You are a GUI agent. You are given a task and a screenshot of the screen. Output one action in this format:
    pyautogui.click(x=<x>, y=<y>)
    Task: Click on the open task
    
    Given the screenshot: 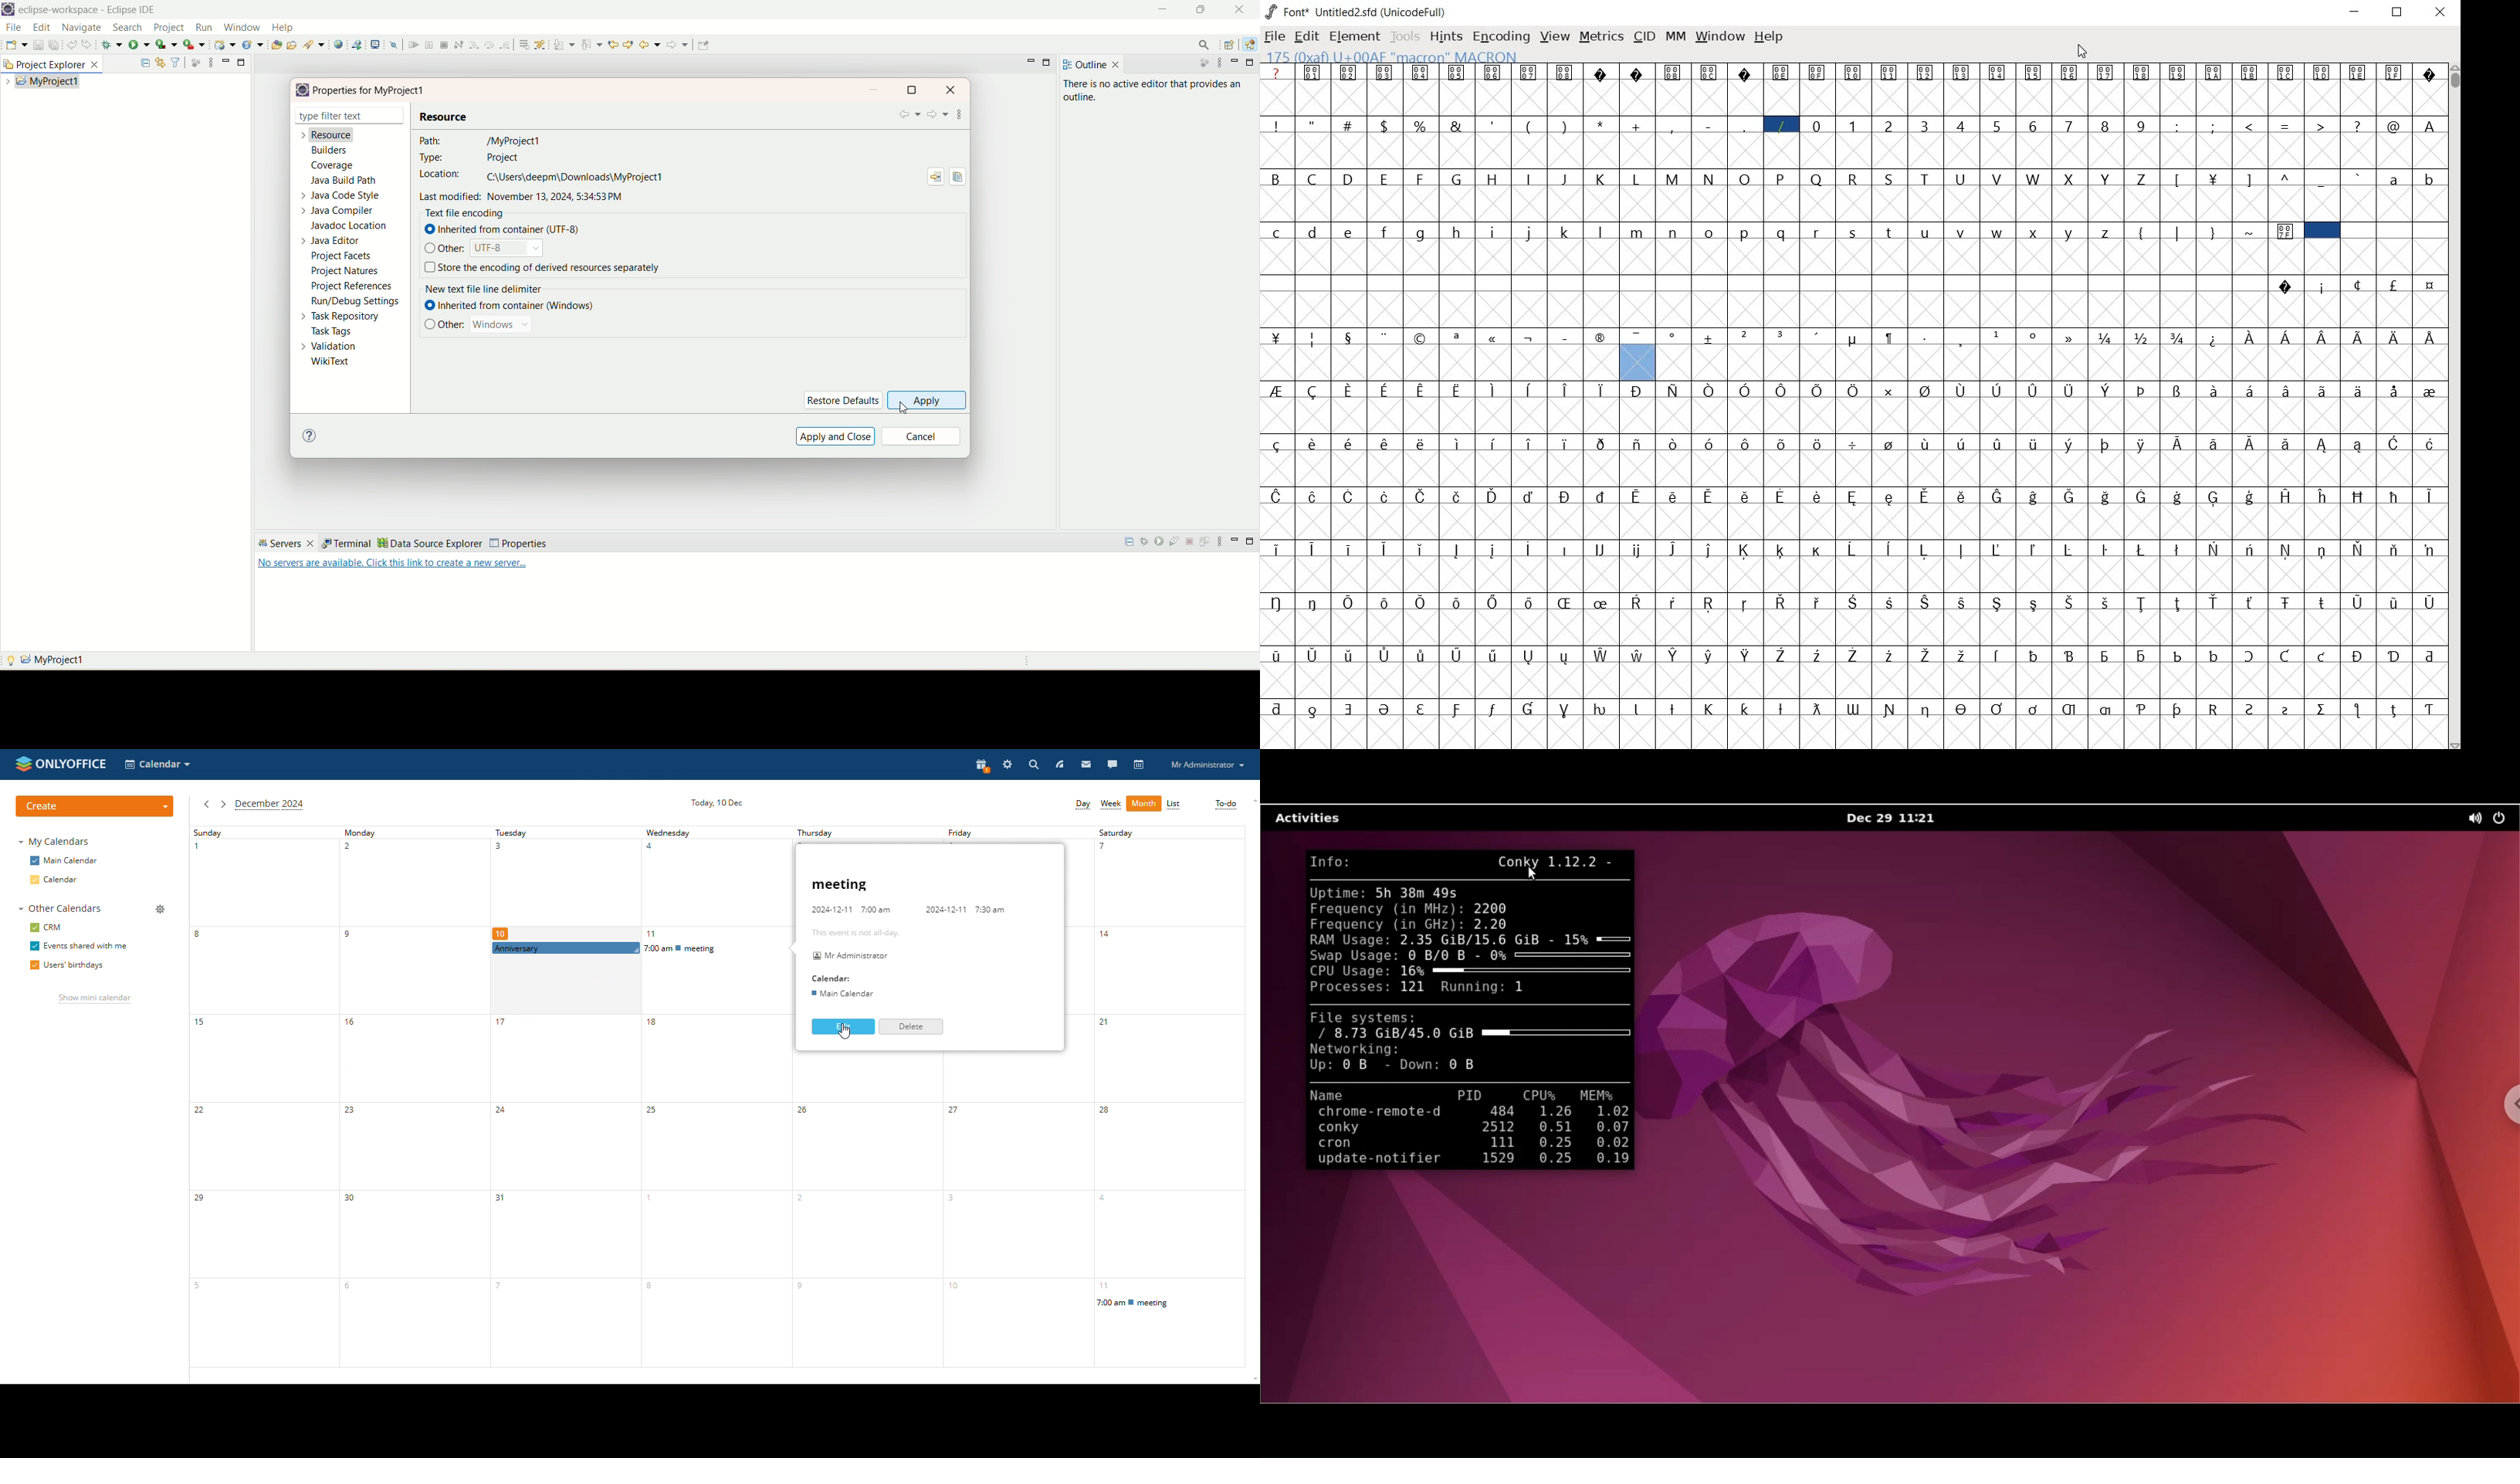 What is the action you would take?
    pyautogui.click(x=293, y=45)
    